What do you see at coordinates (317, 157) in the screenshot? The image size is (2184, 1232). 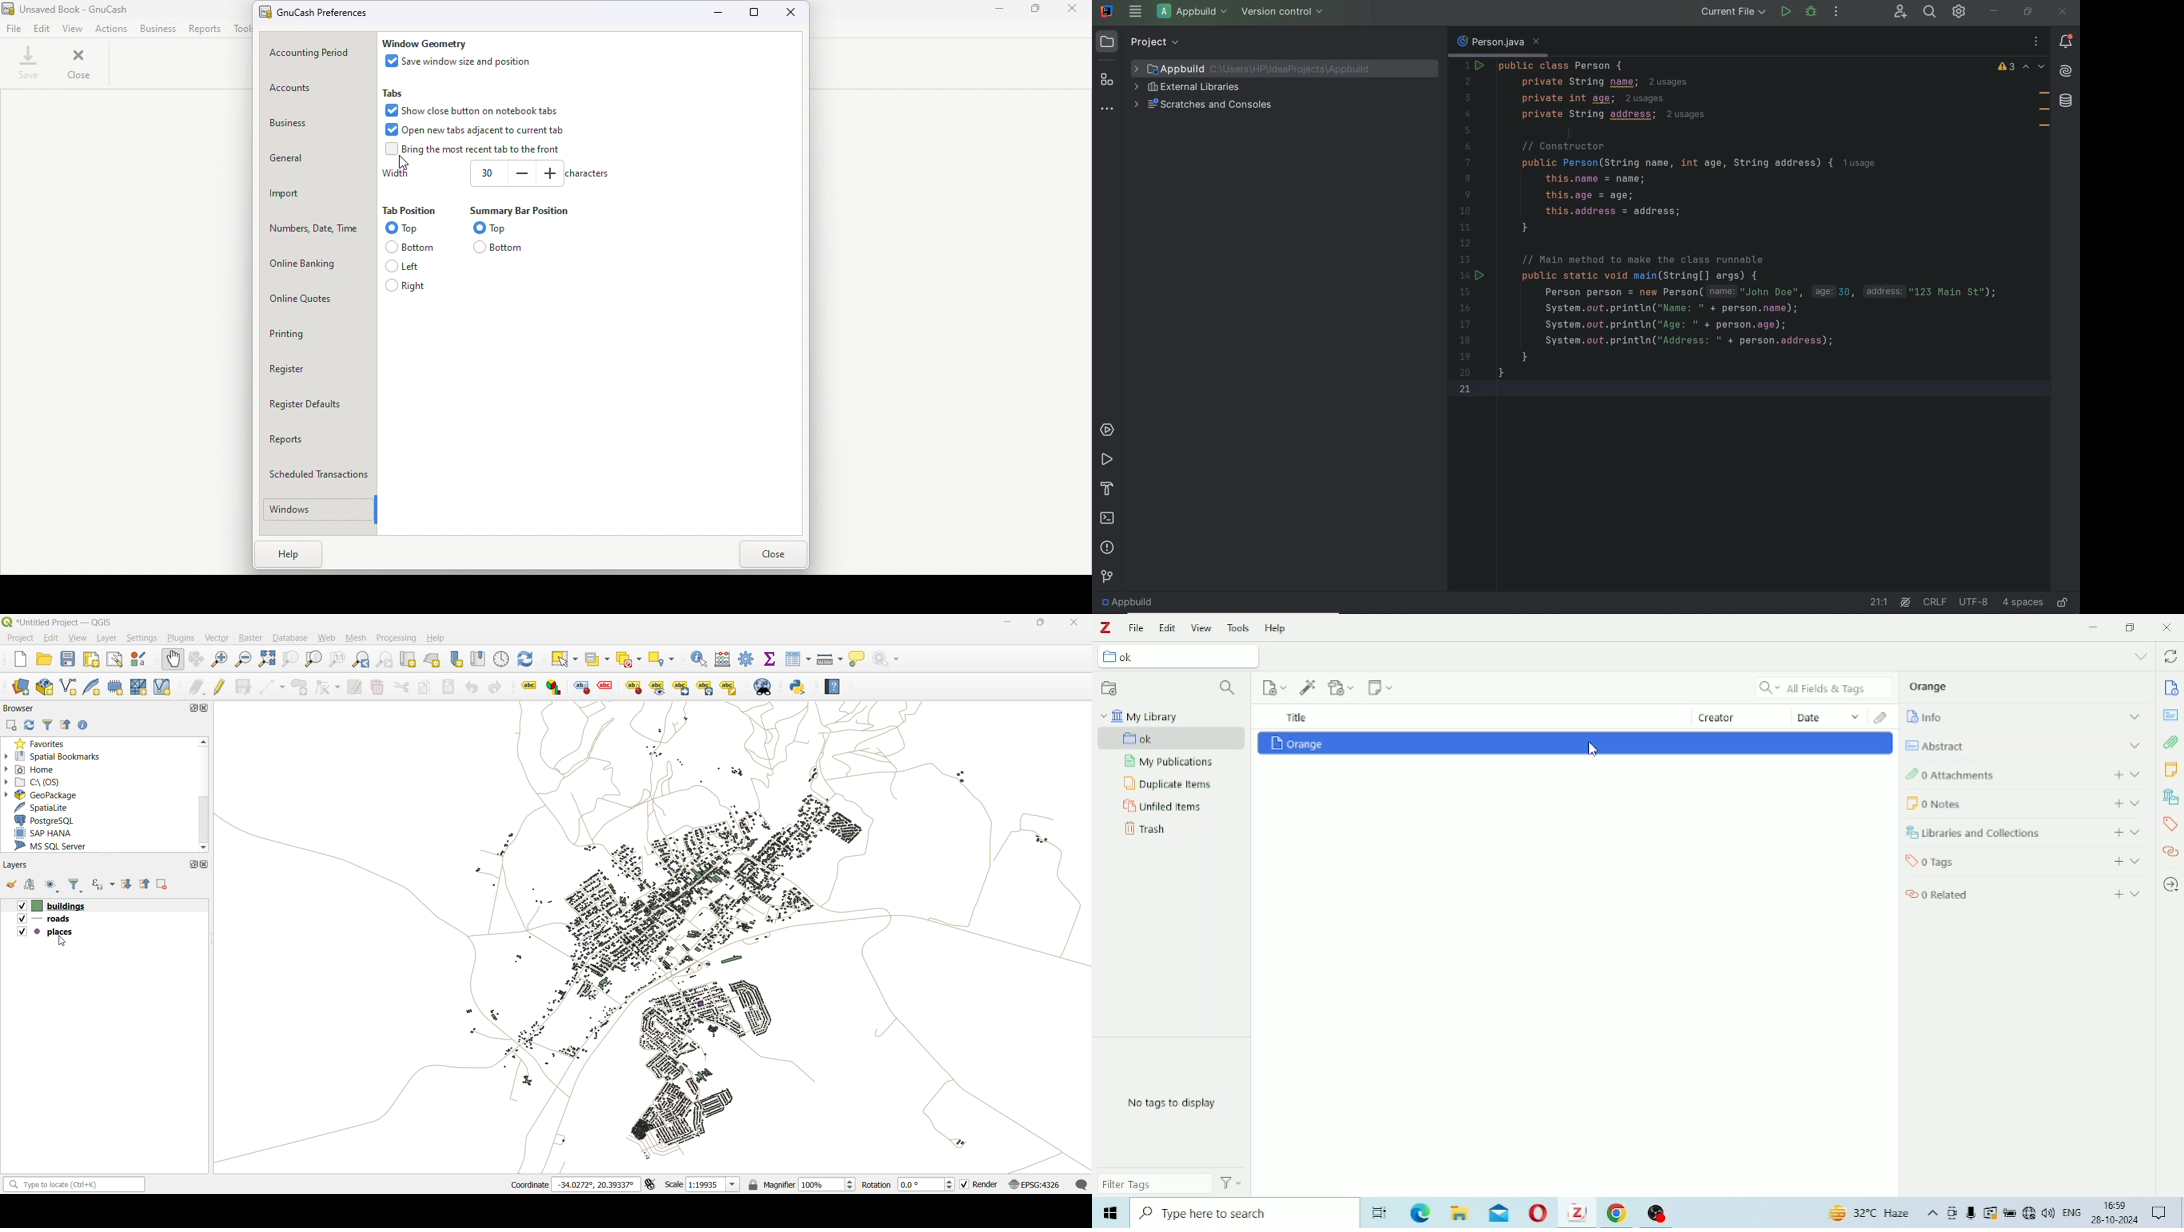 I see `General` at bounding box center [317, 157].